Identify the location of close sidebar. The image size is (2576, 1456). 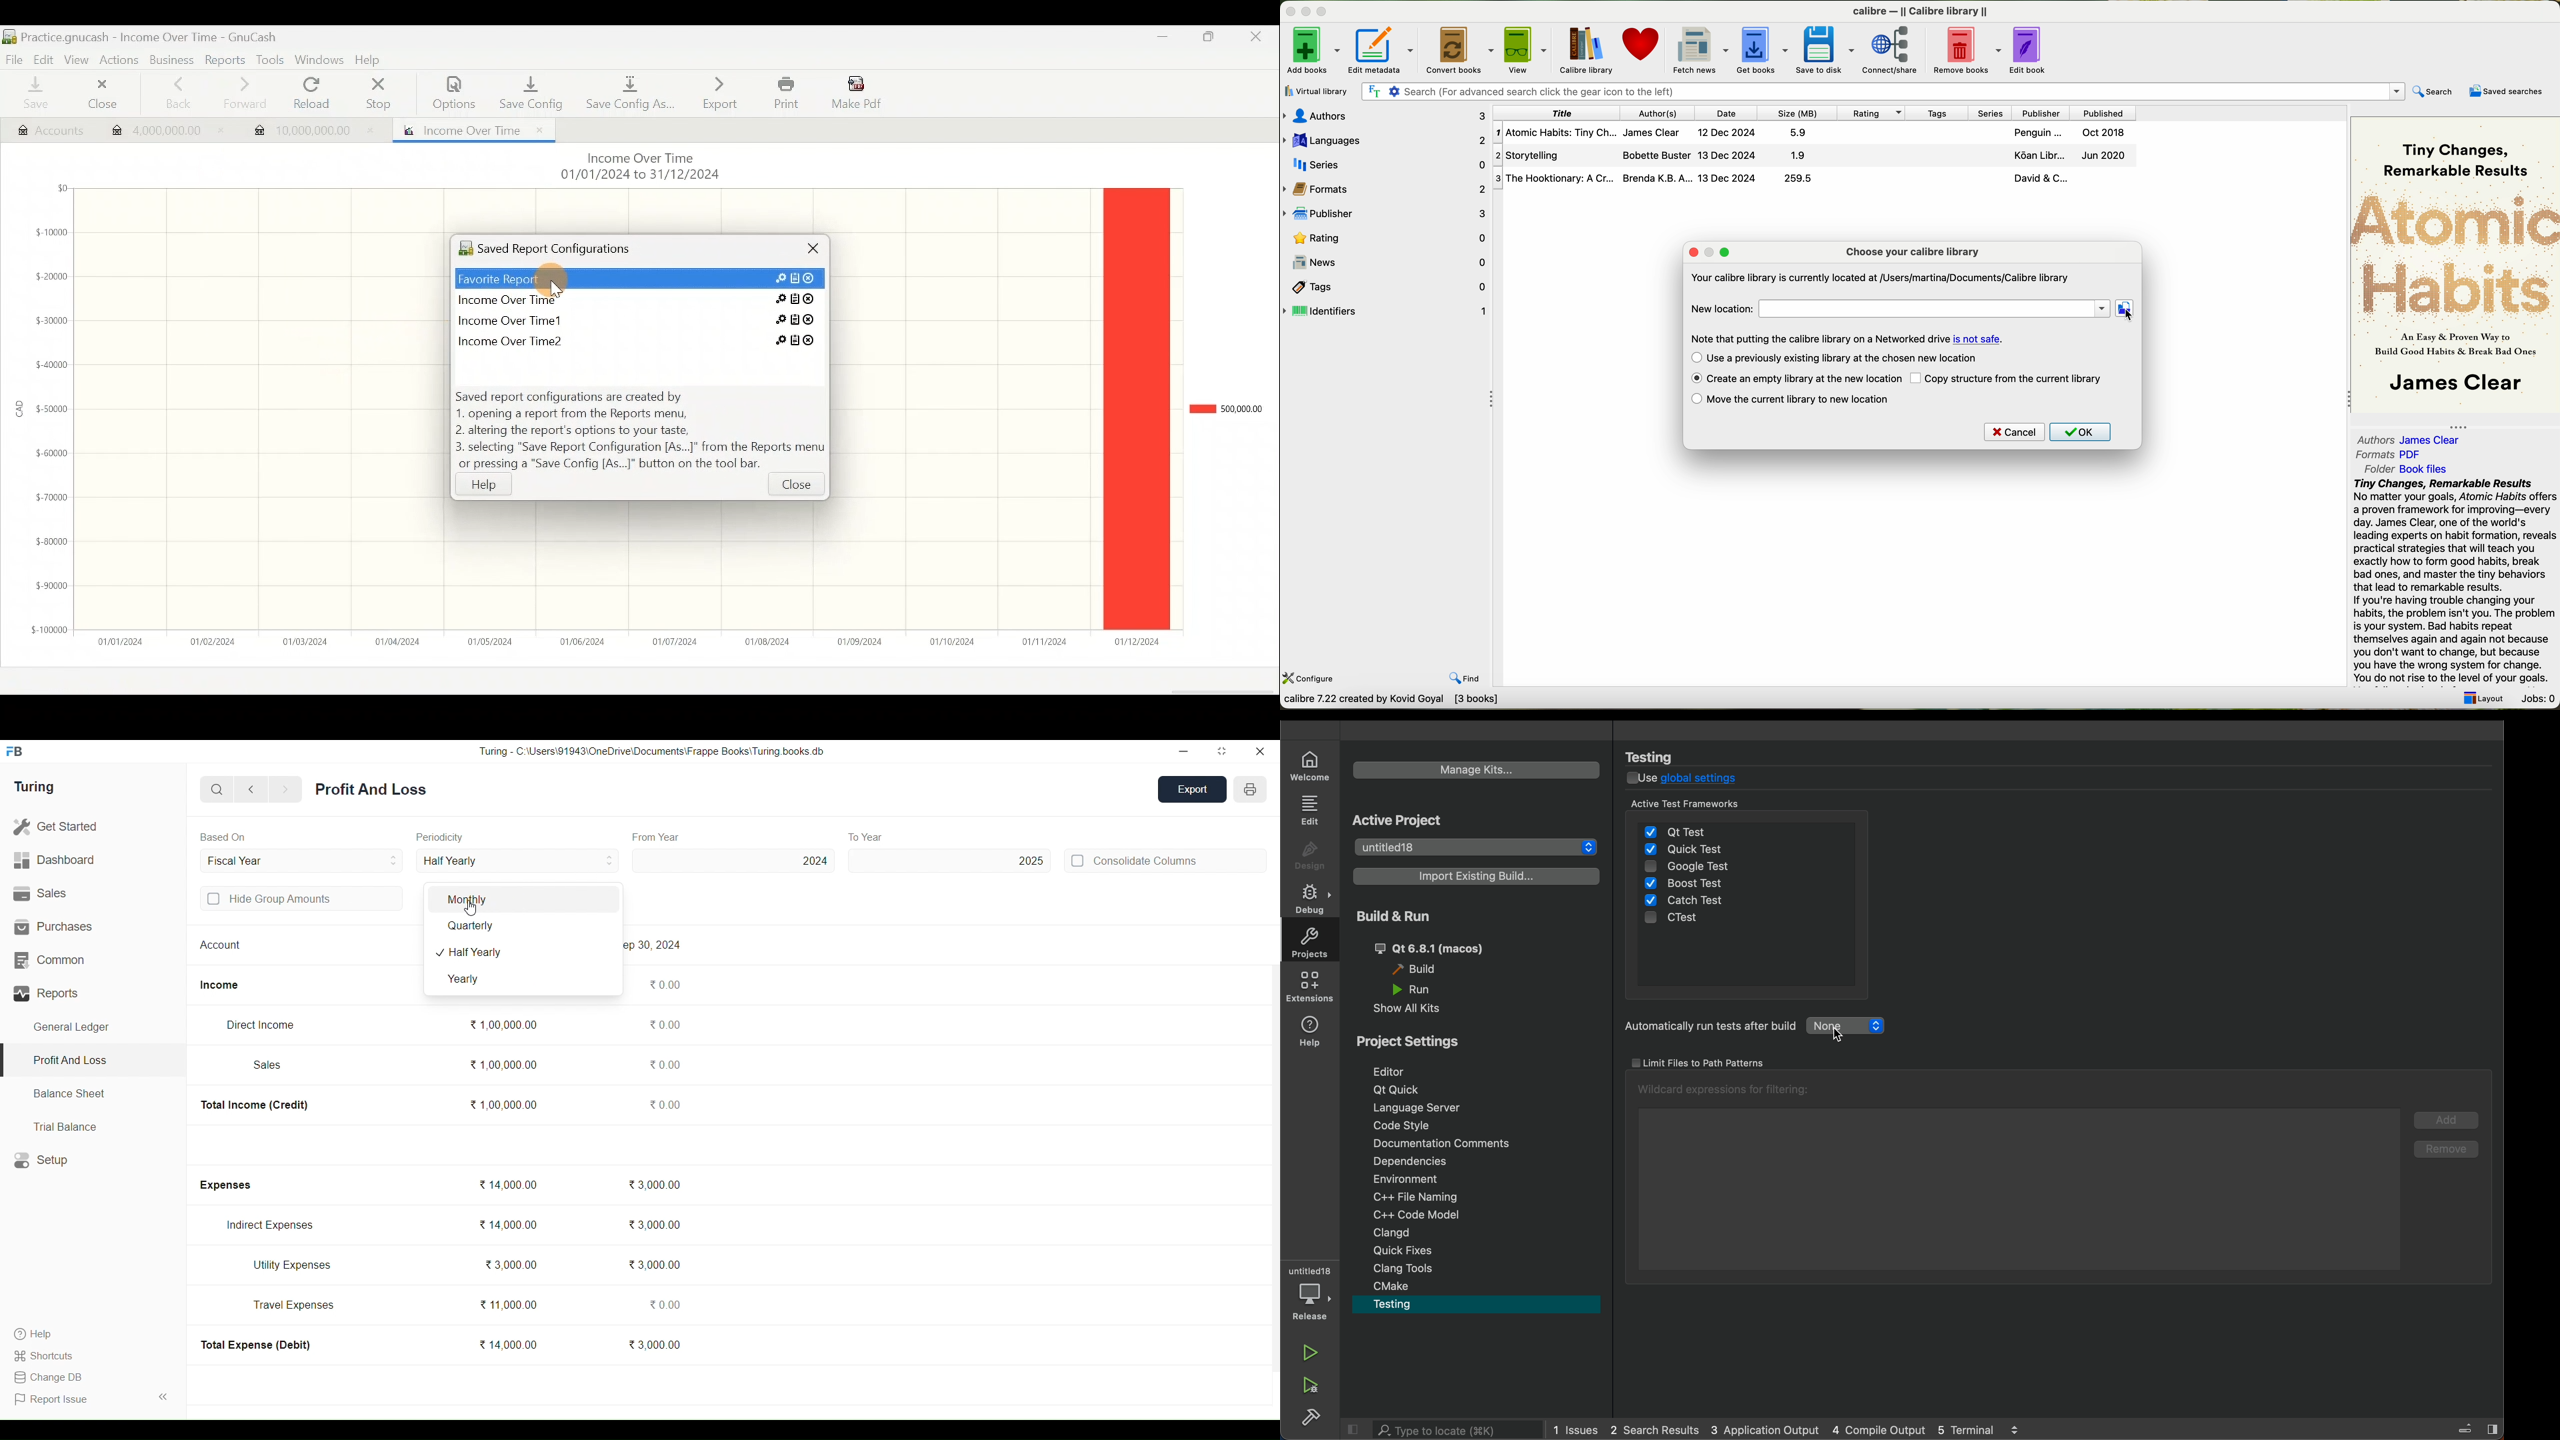
(2468, 1427).